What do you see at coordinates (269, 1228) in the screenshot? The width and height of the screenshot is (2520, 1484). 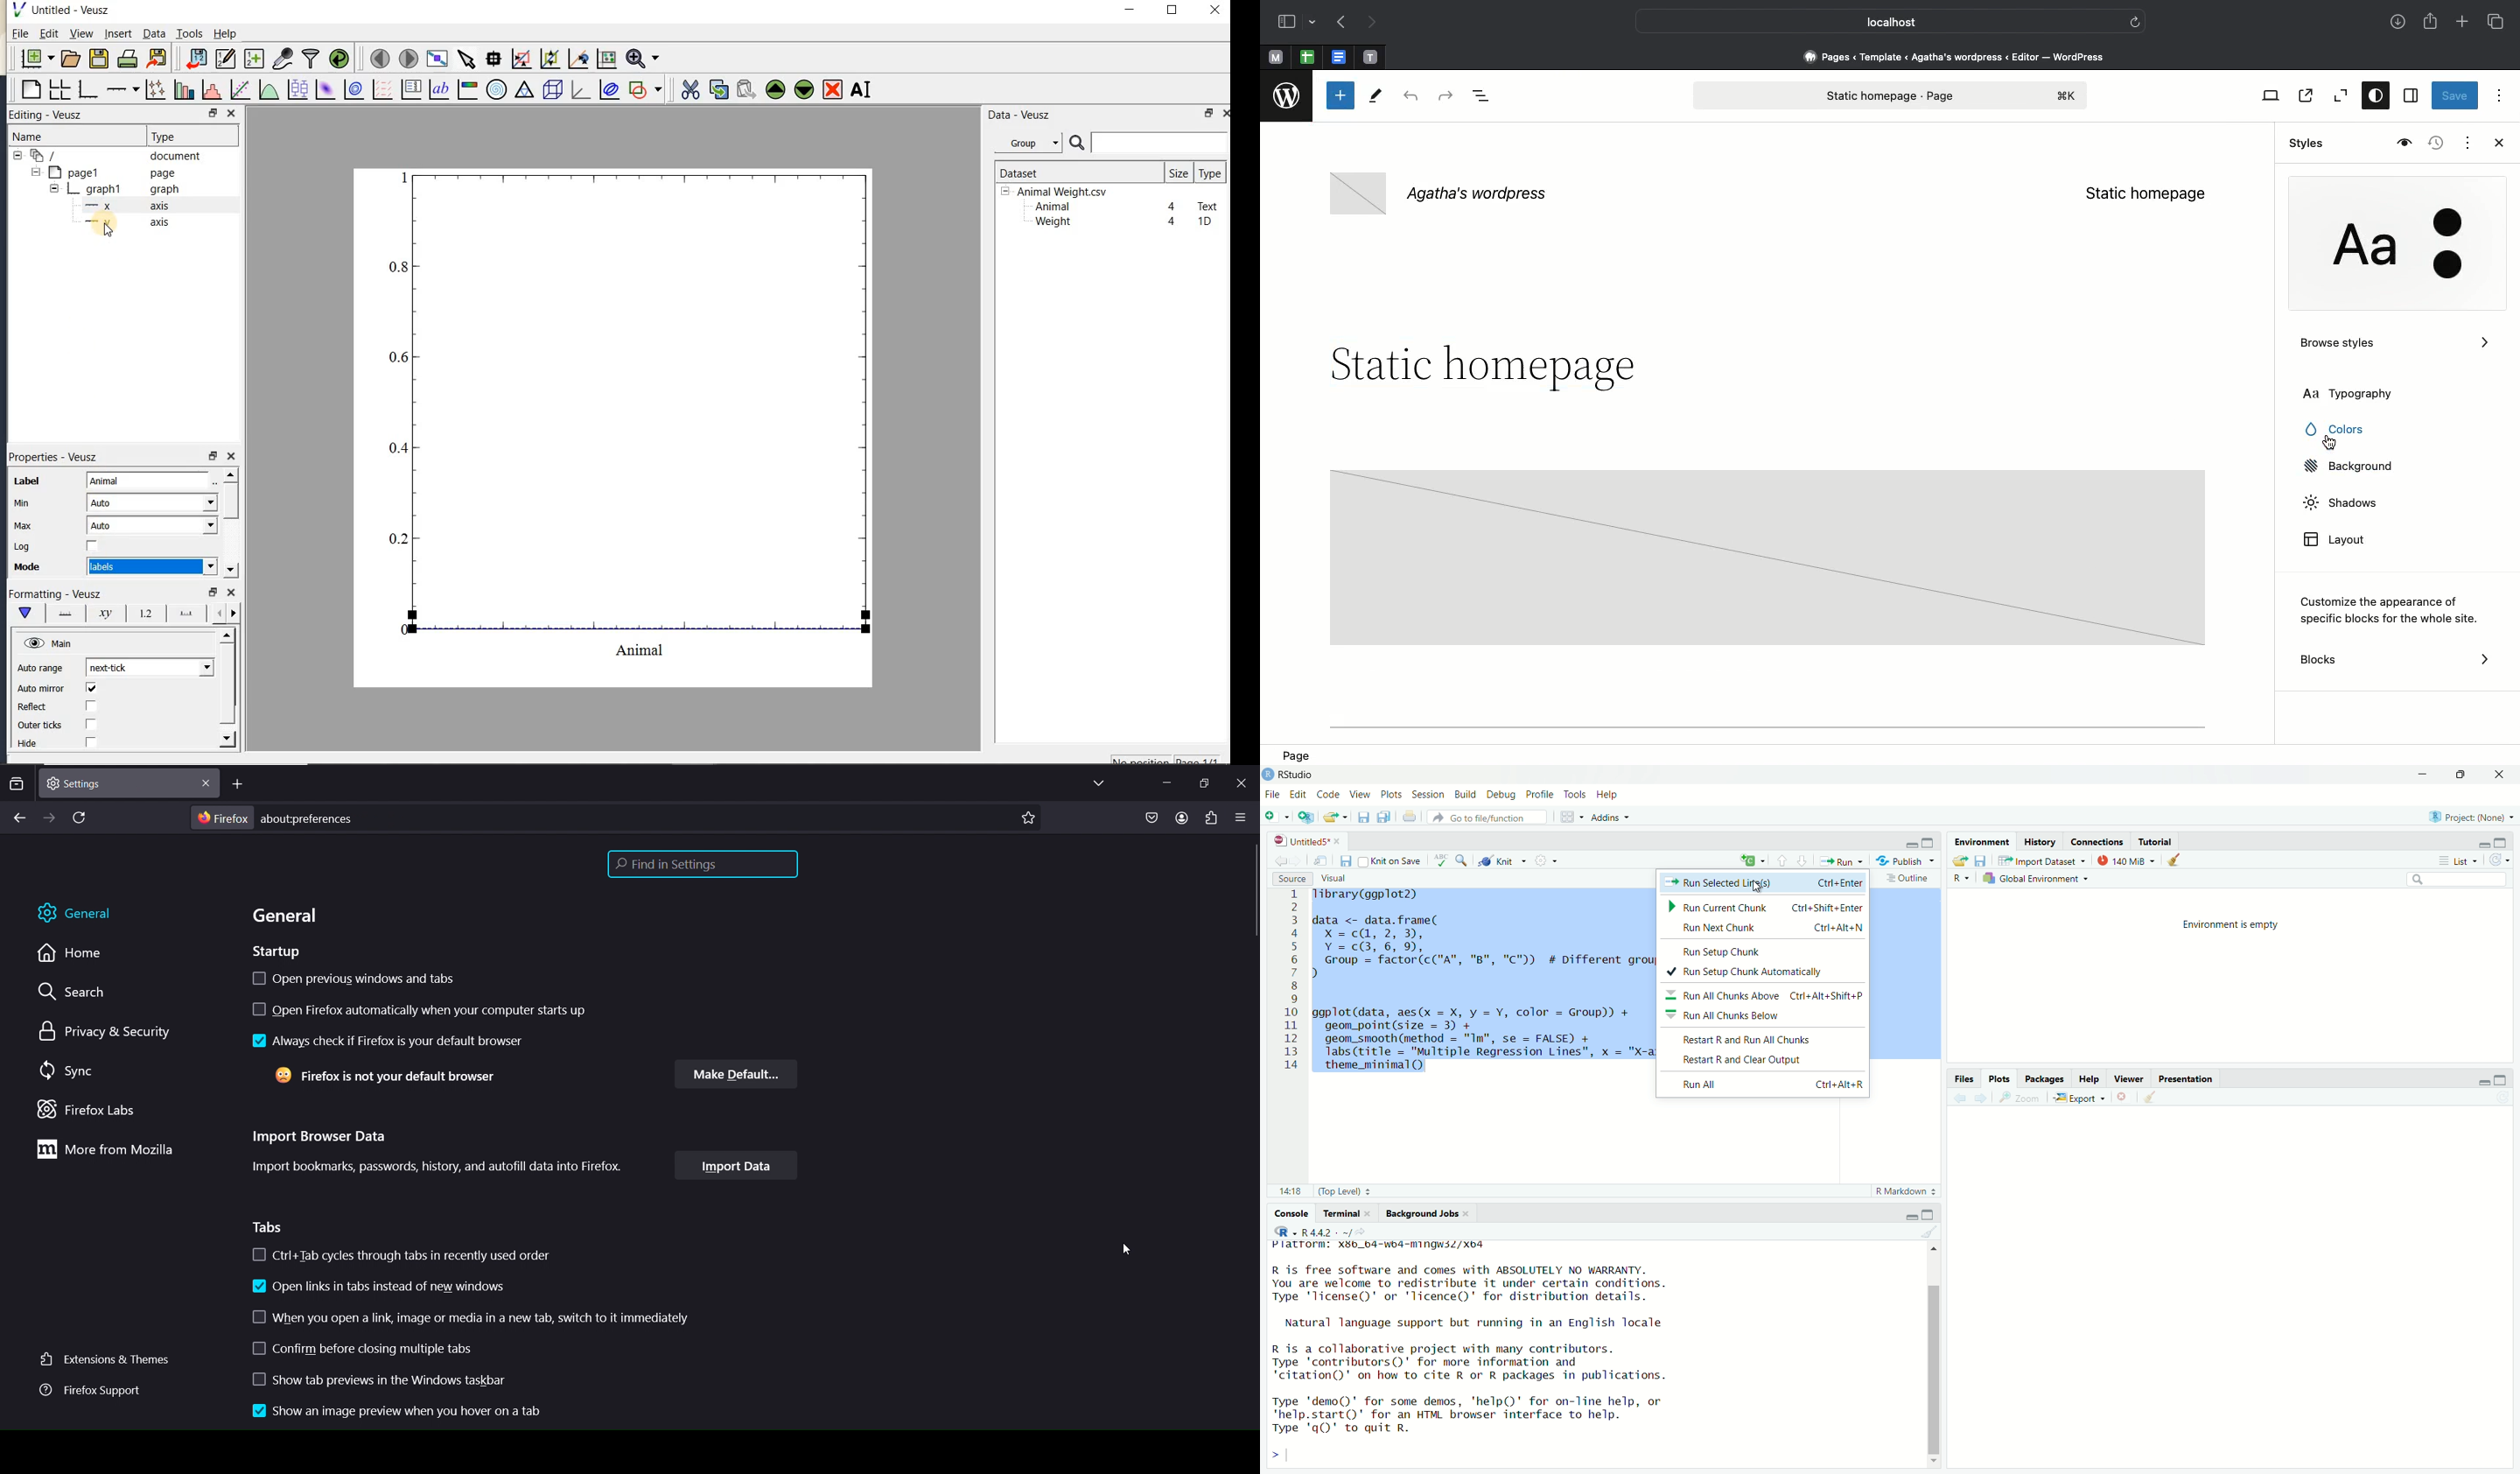 I see `tabs` at bounding box center [269, 1228].